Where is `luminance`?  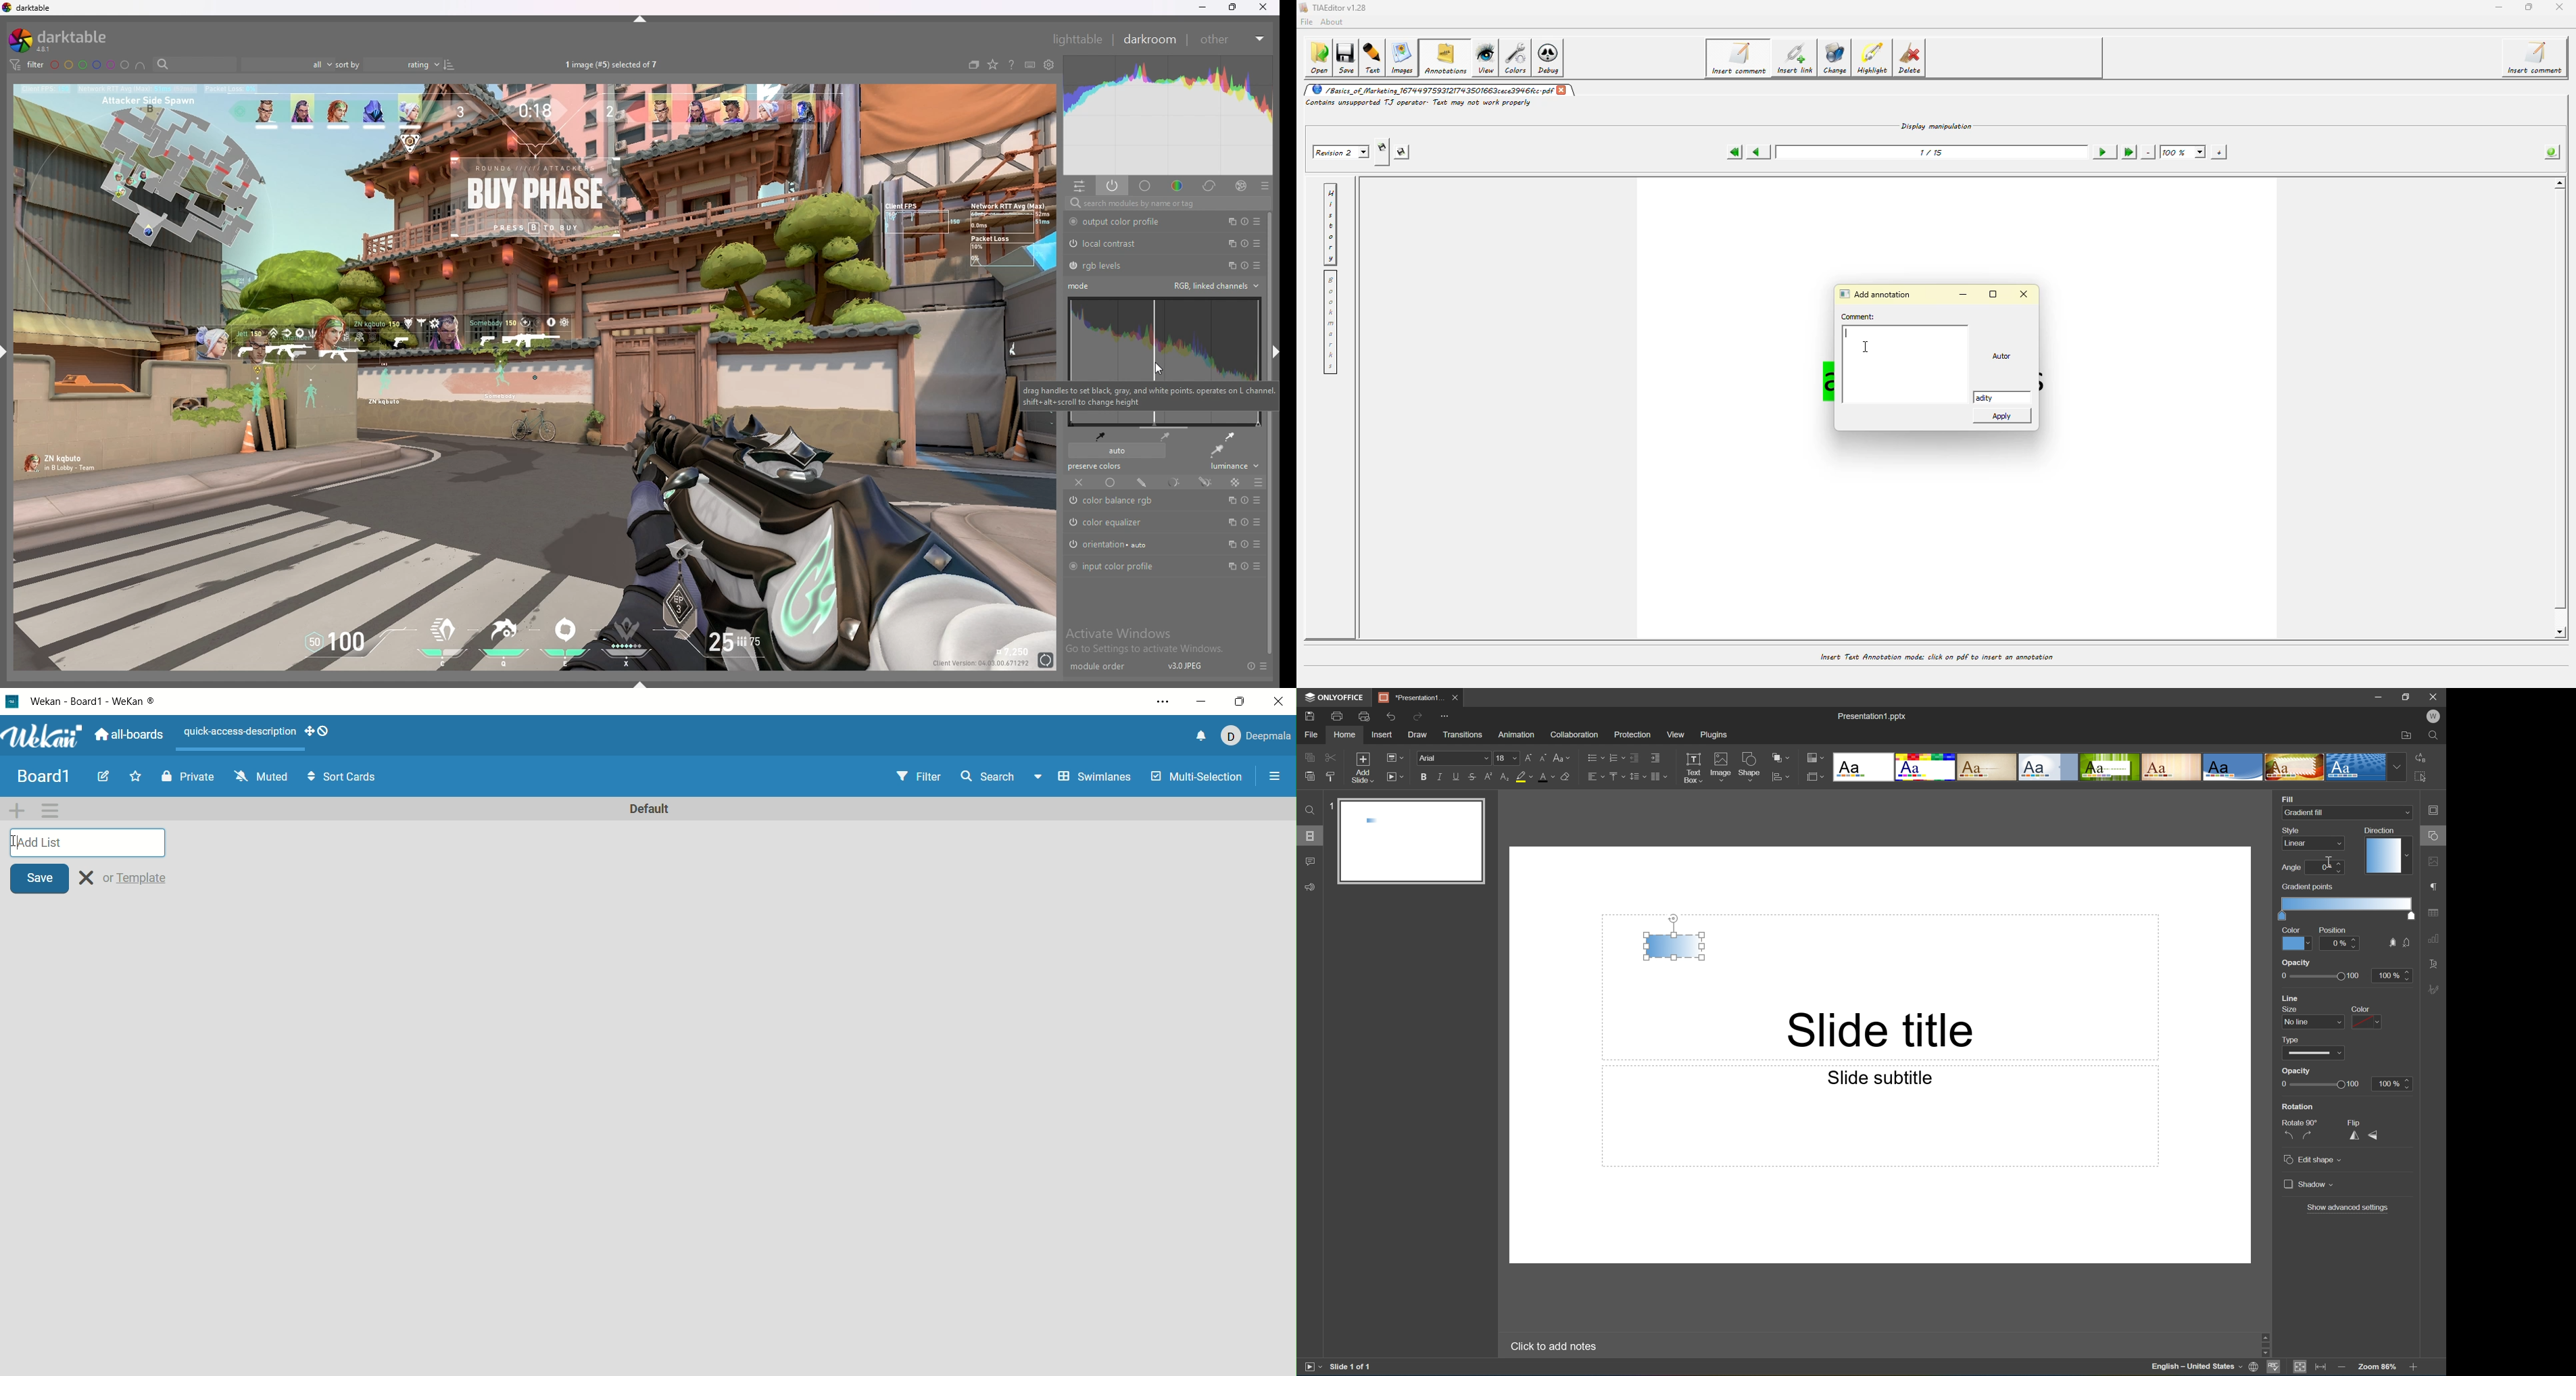
luminance is located at coordinates (1234, 466).